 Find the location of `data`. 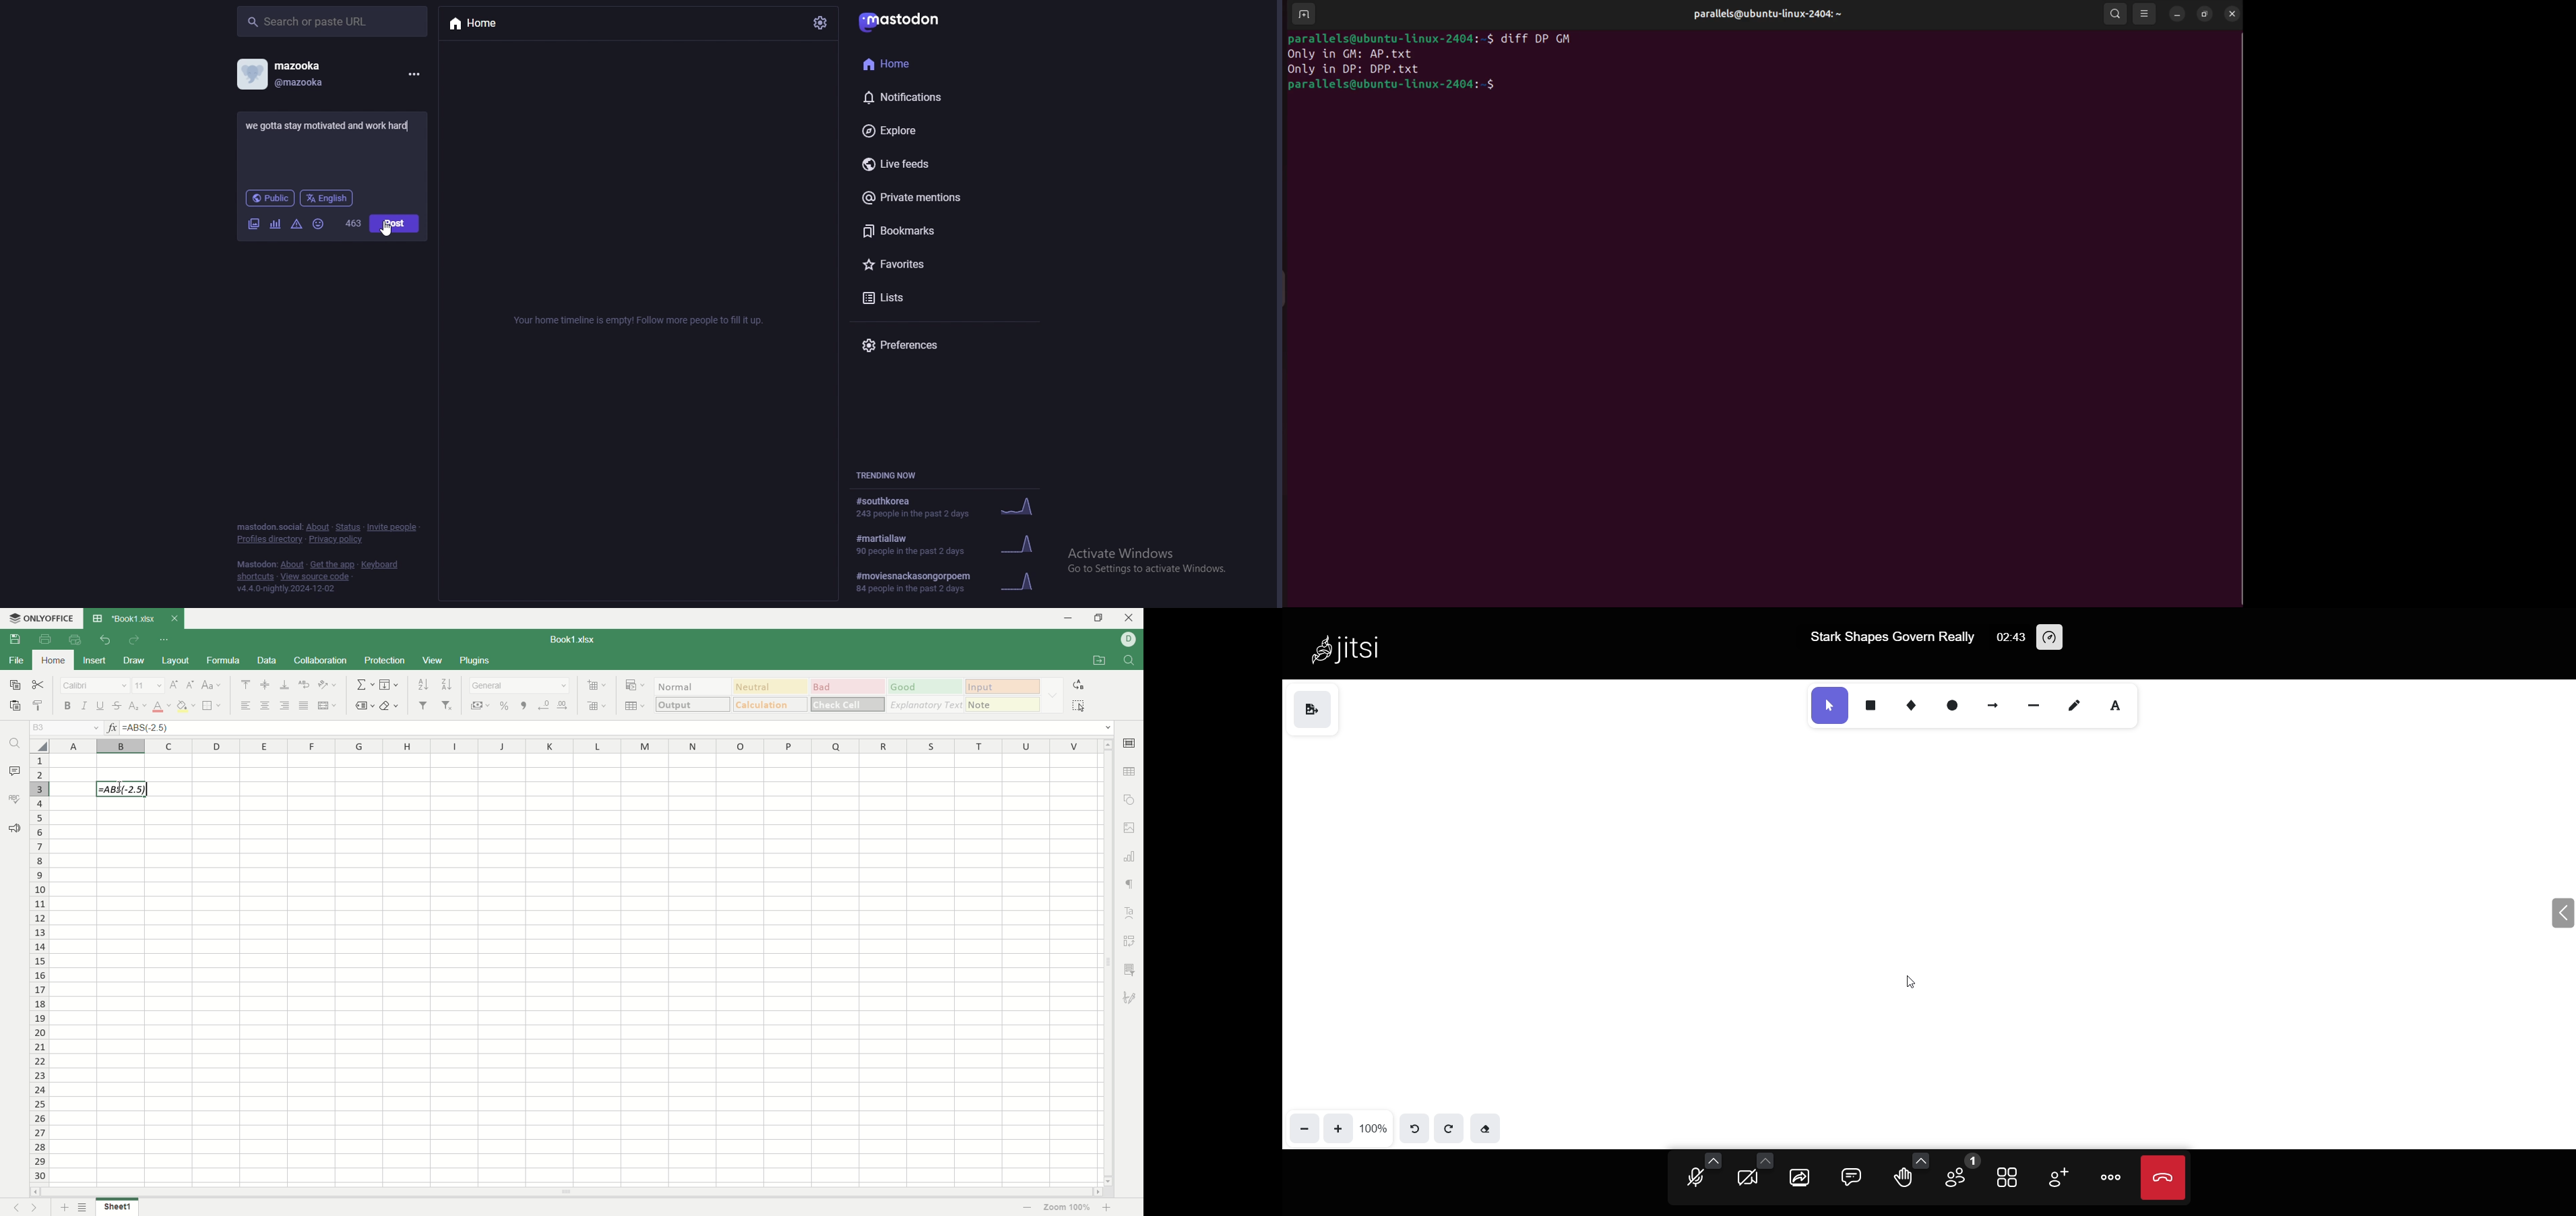

data is located at coordinates (269, 660).